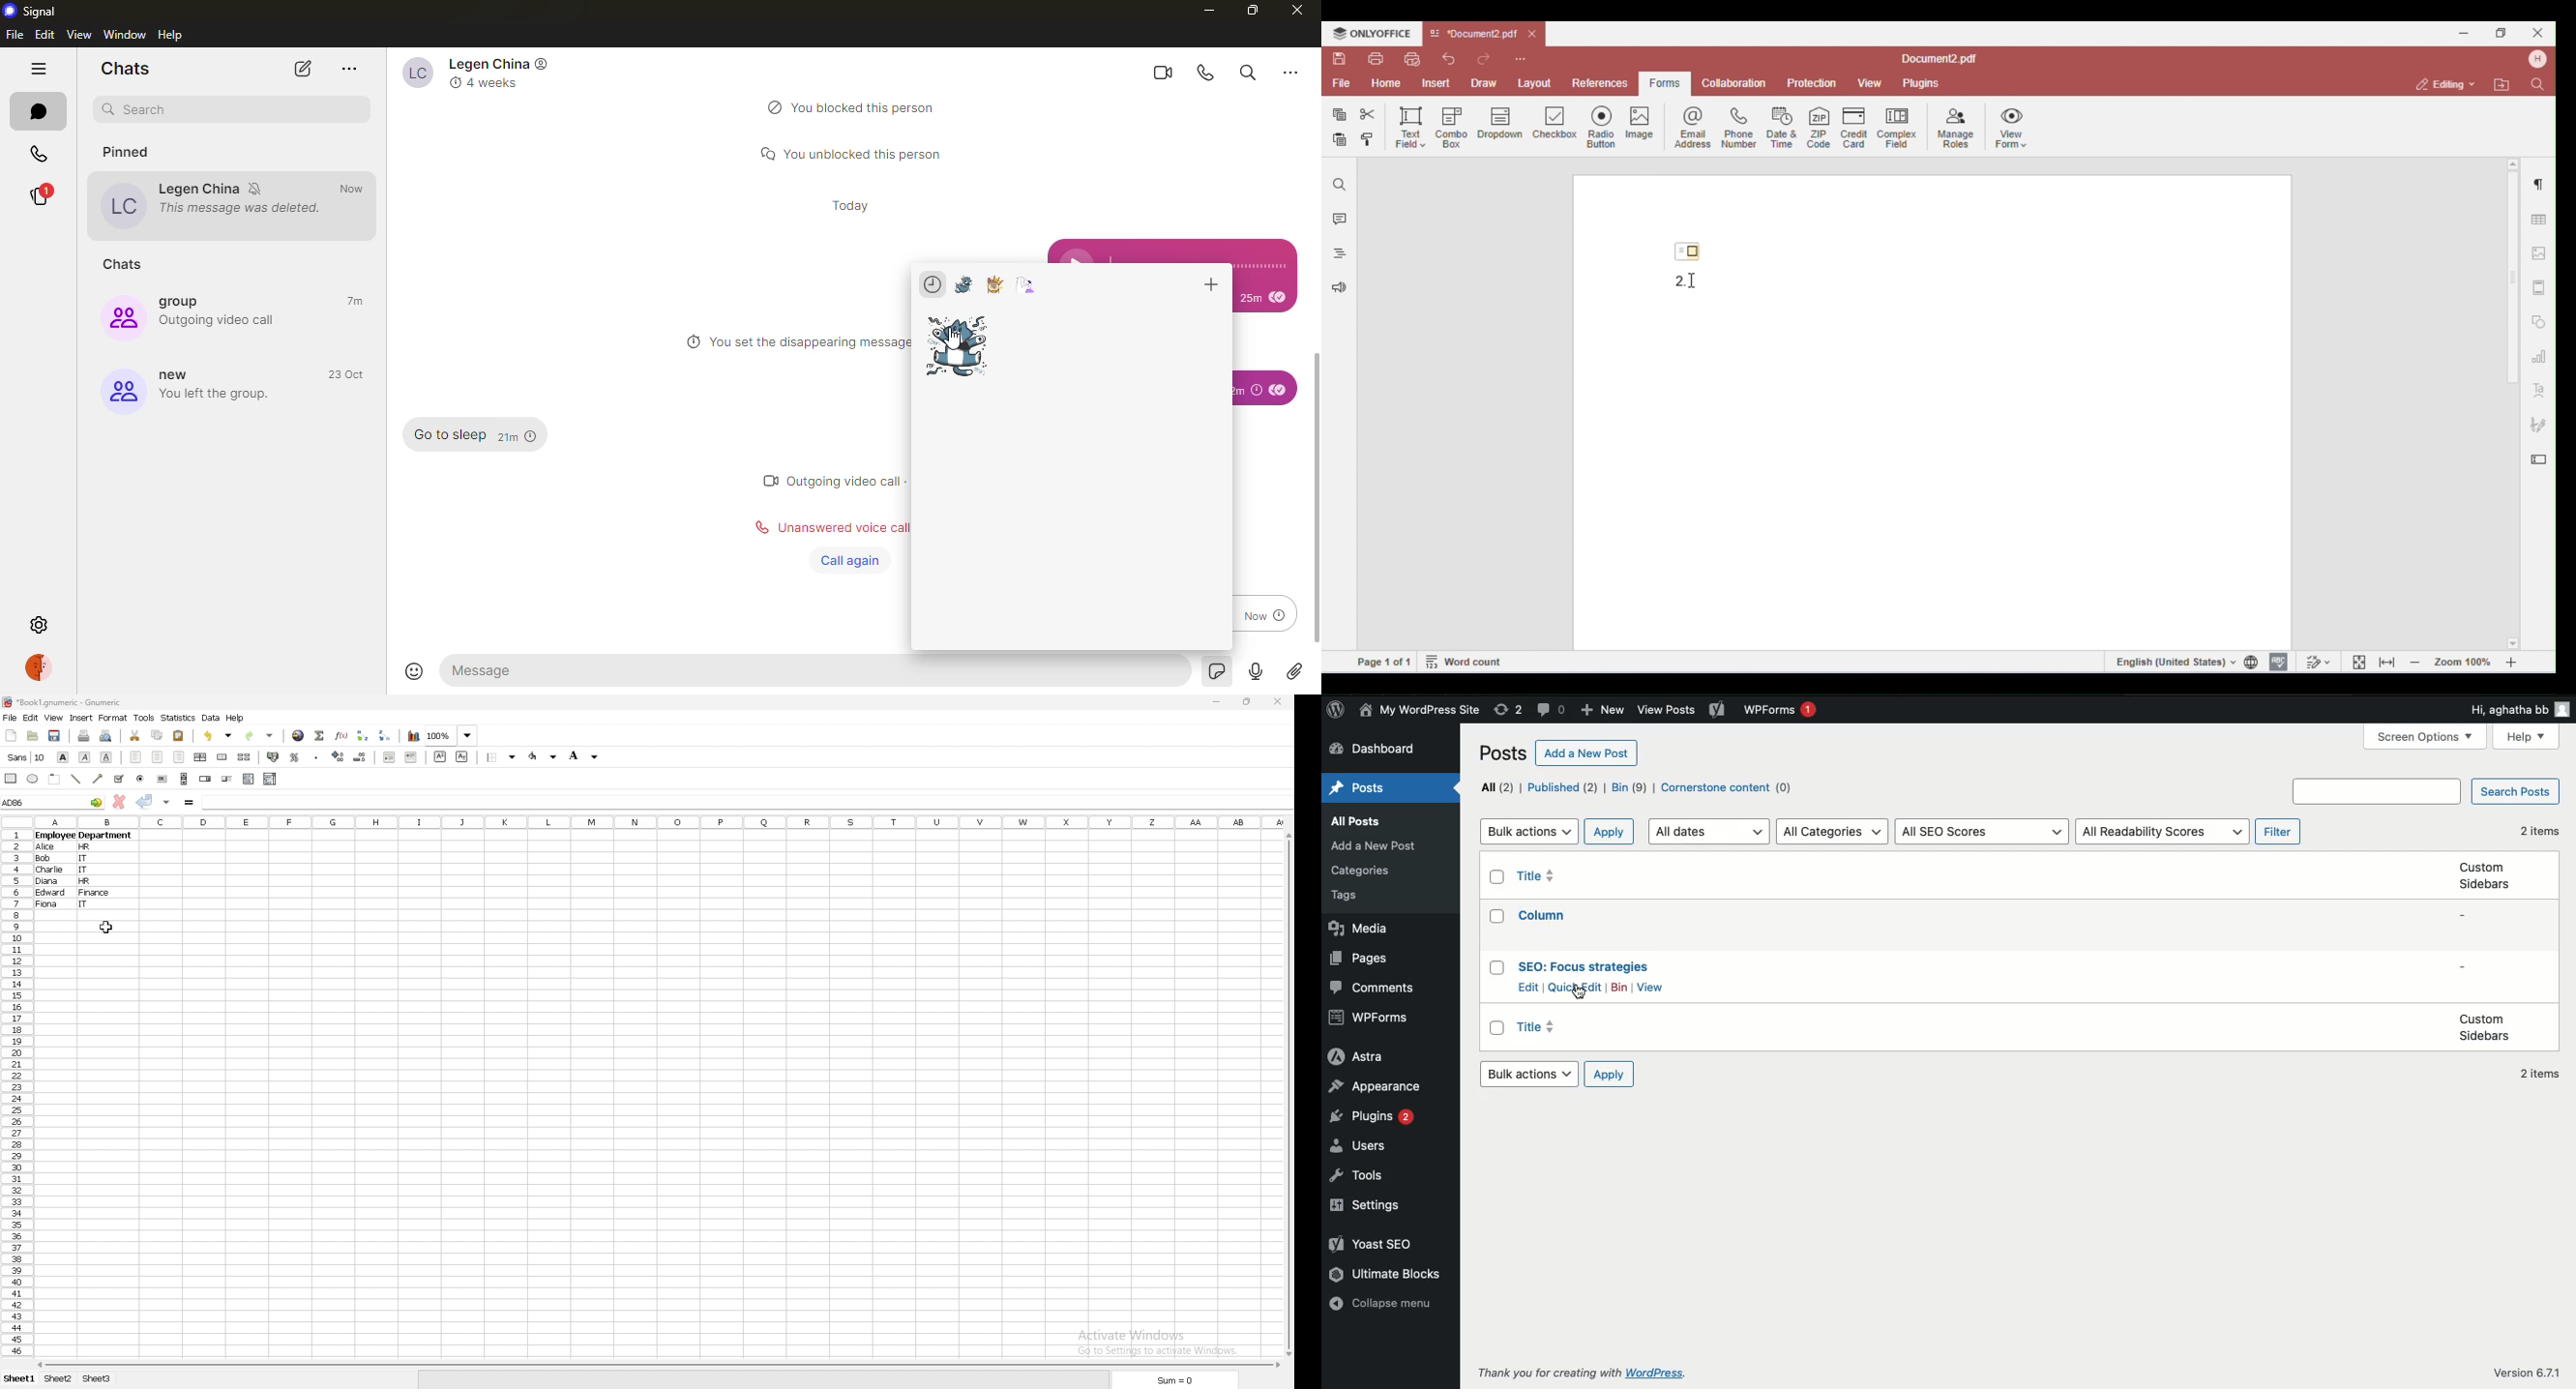 The width and height of the screenshot is (2576, 1400). Describe the element at coordinates (50, 895) in the screenshot. I see `edward` at that location.